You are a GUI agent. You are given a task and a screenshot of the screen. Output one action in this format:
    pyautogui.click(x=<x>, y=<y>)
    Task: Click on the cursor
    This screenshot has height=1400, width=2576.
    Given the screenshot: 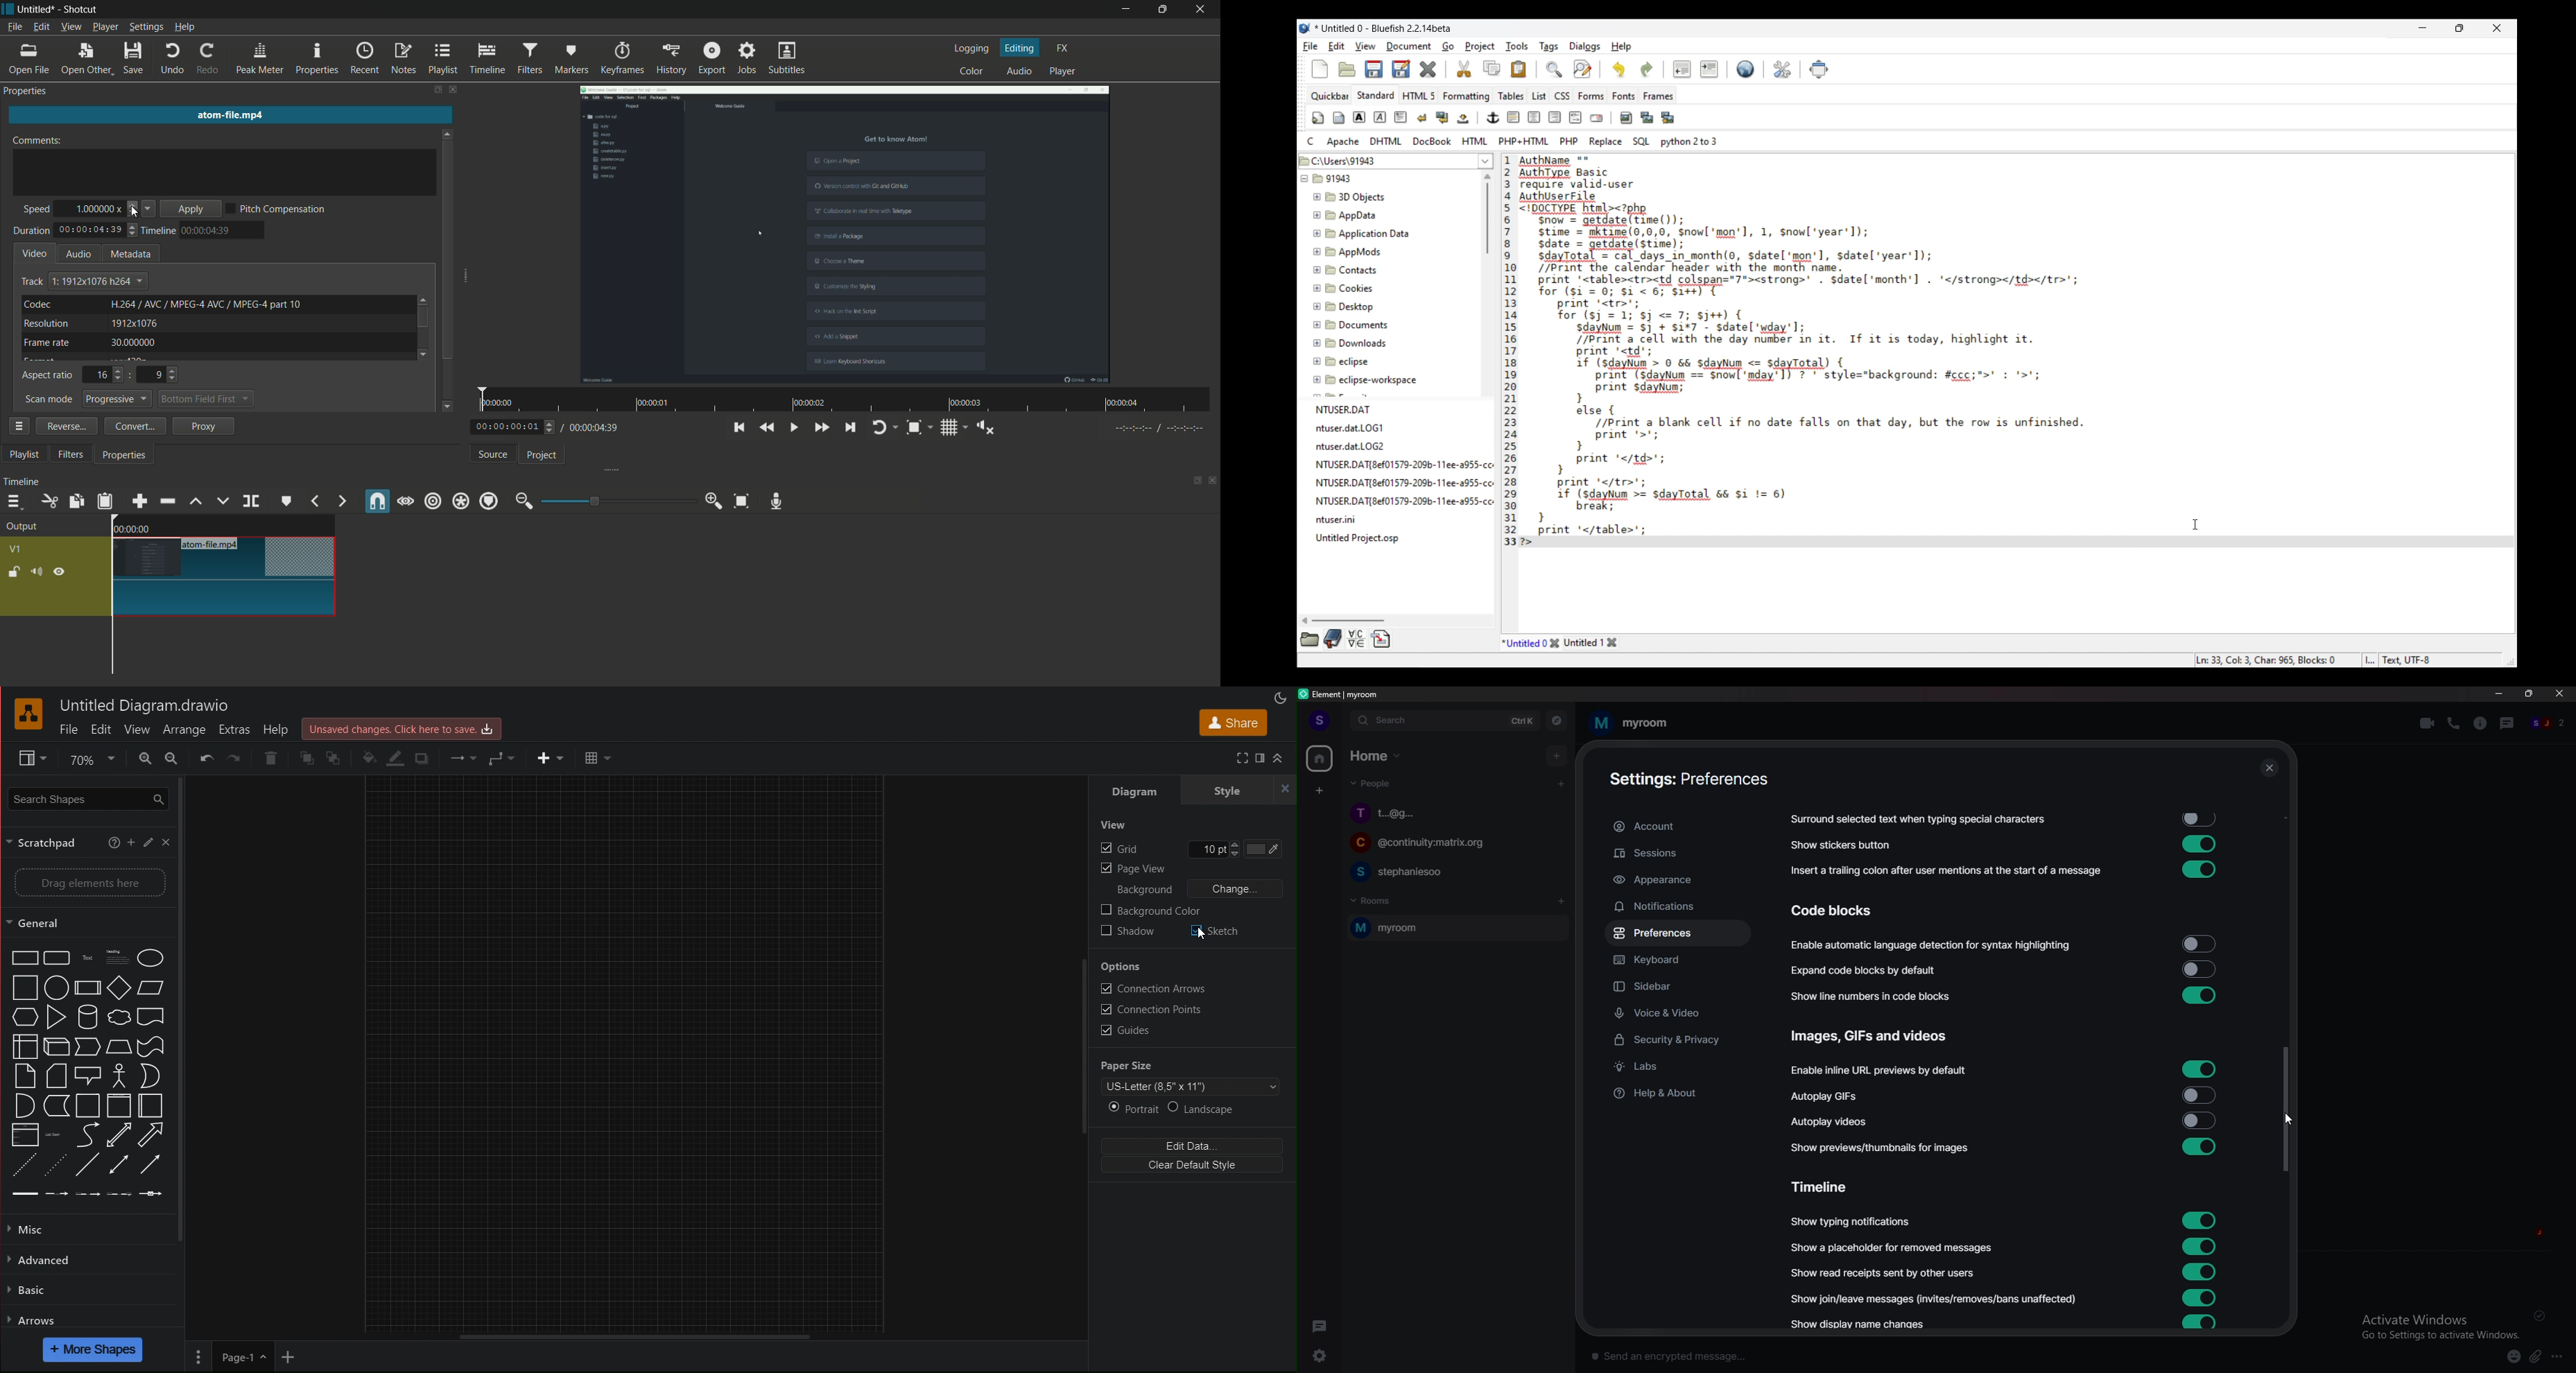 What is the action you would take?
    pyautogui.click(x=2288, y=1119)
    